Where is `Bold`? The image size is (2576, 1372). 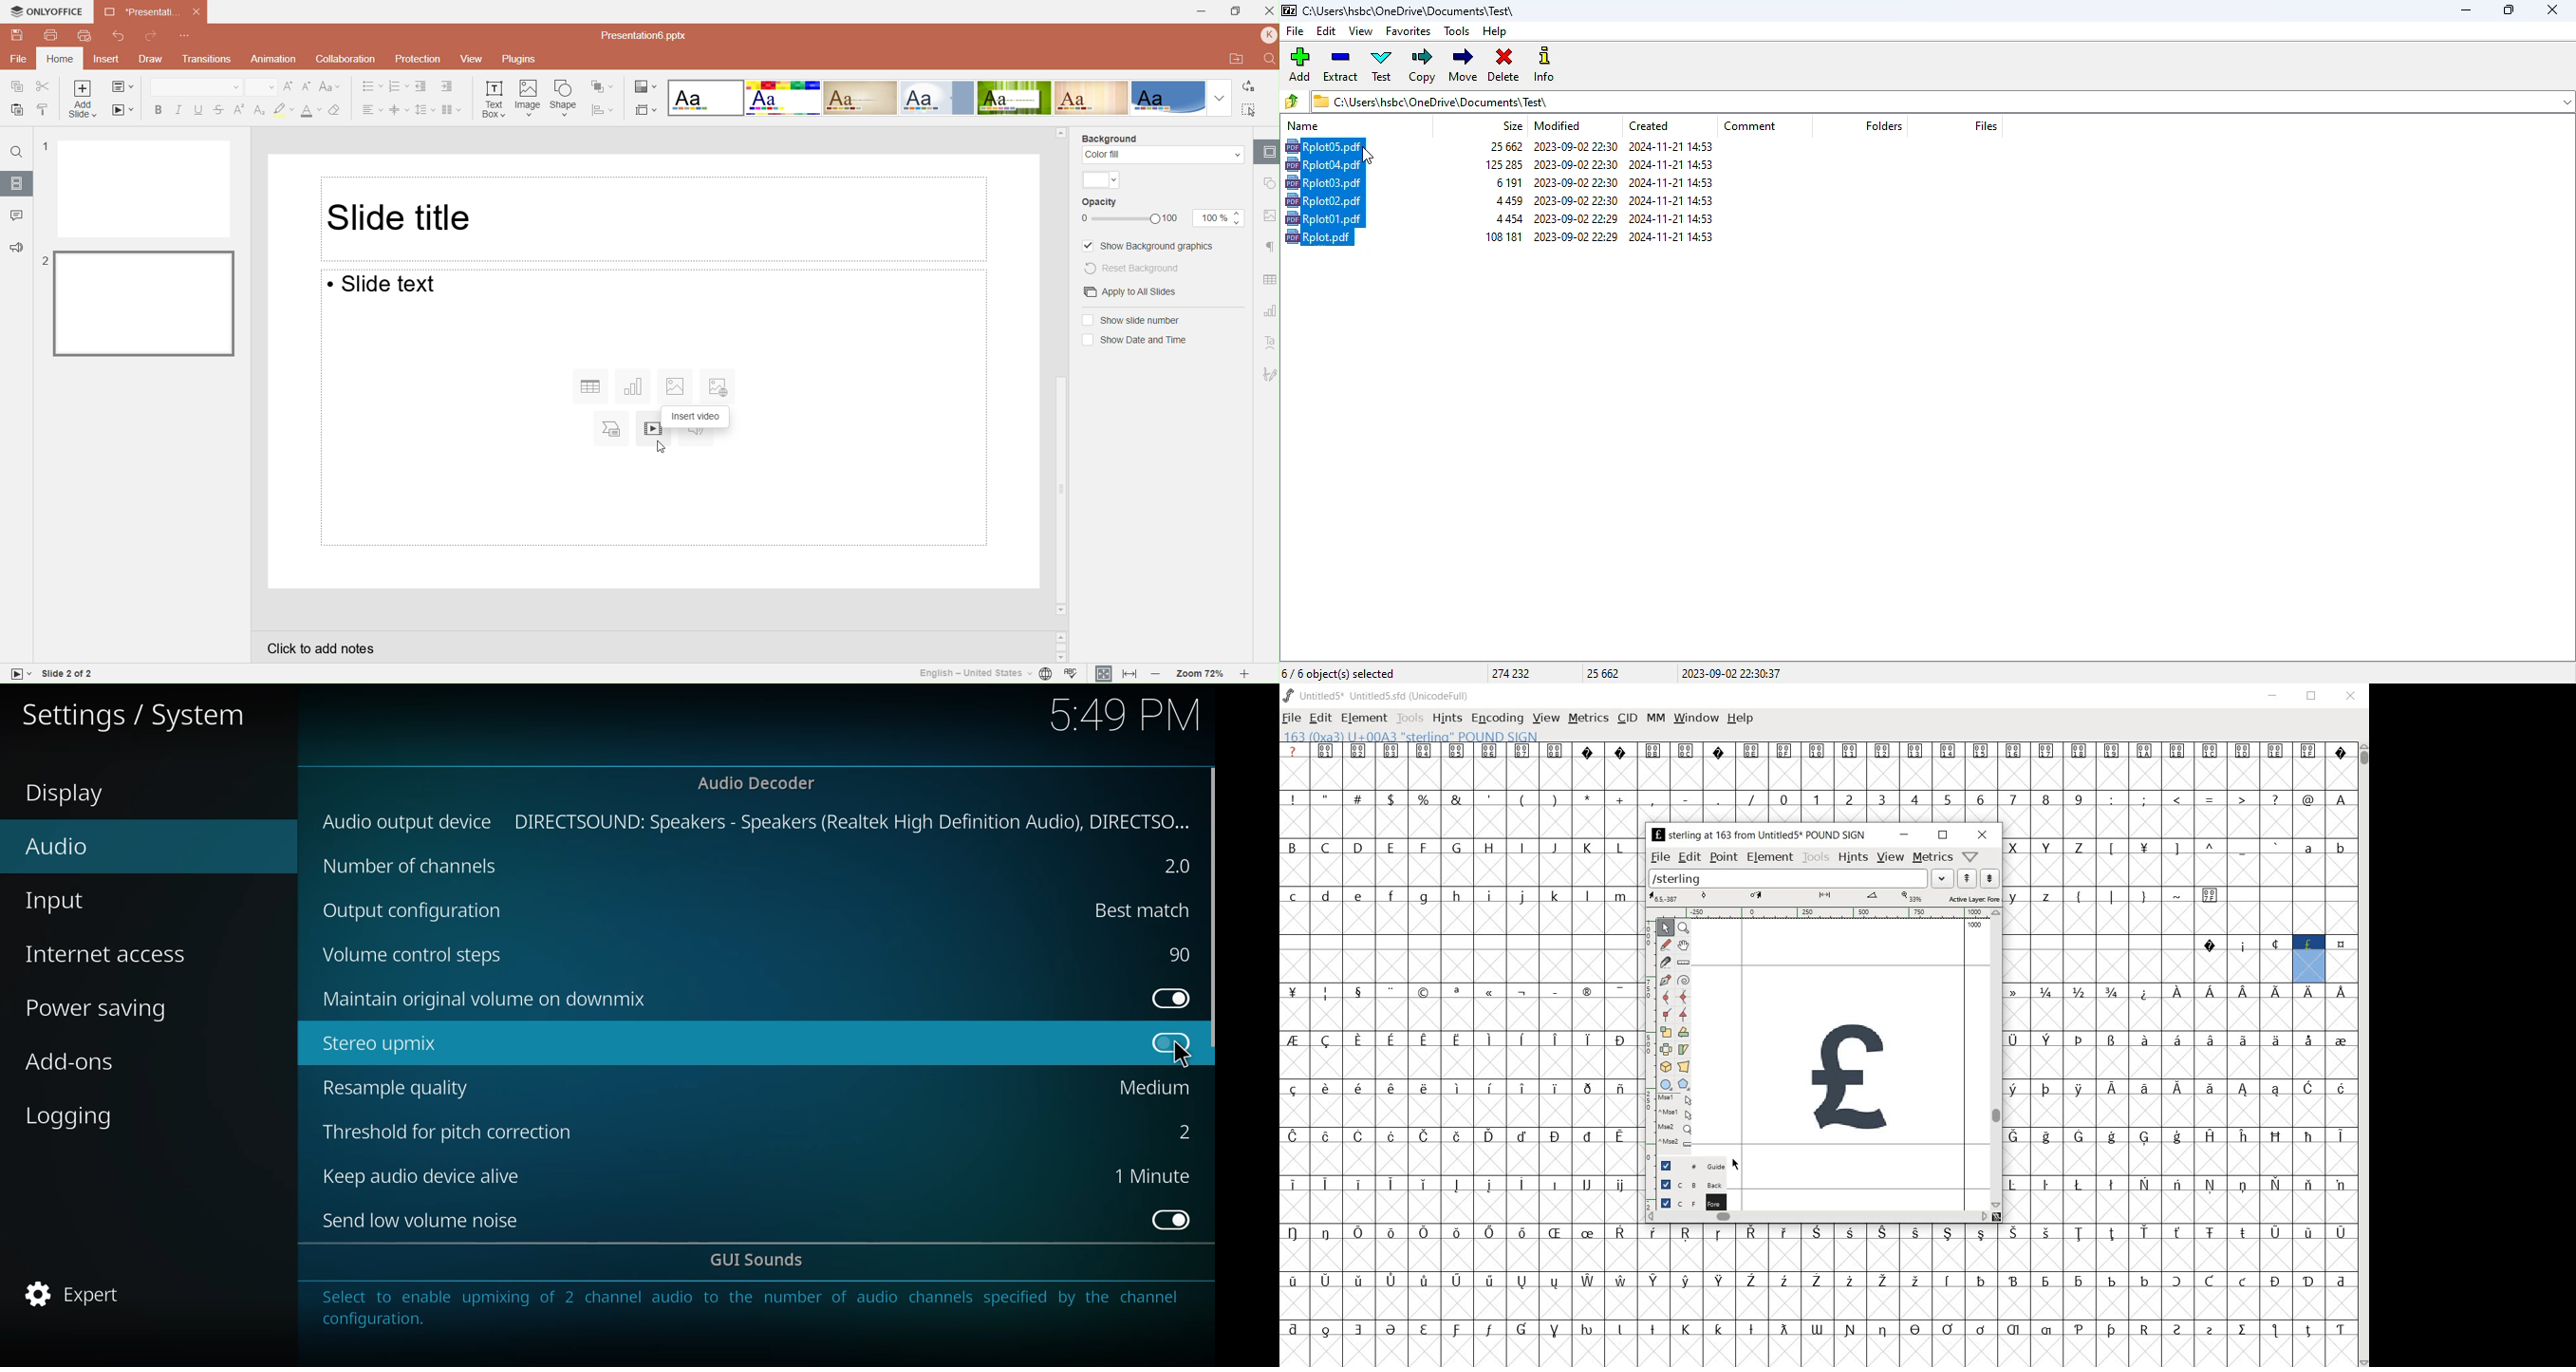
Bold is located at coordinates (157, 109).